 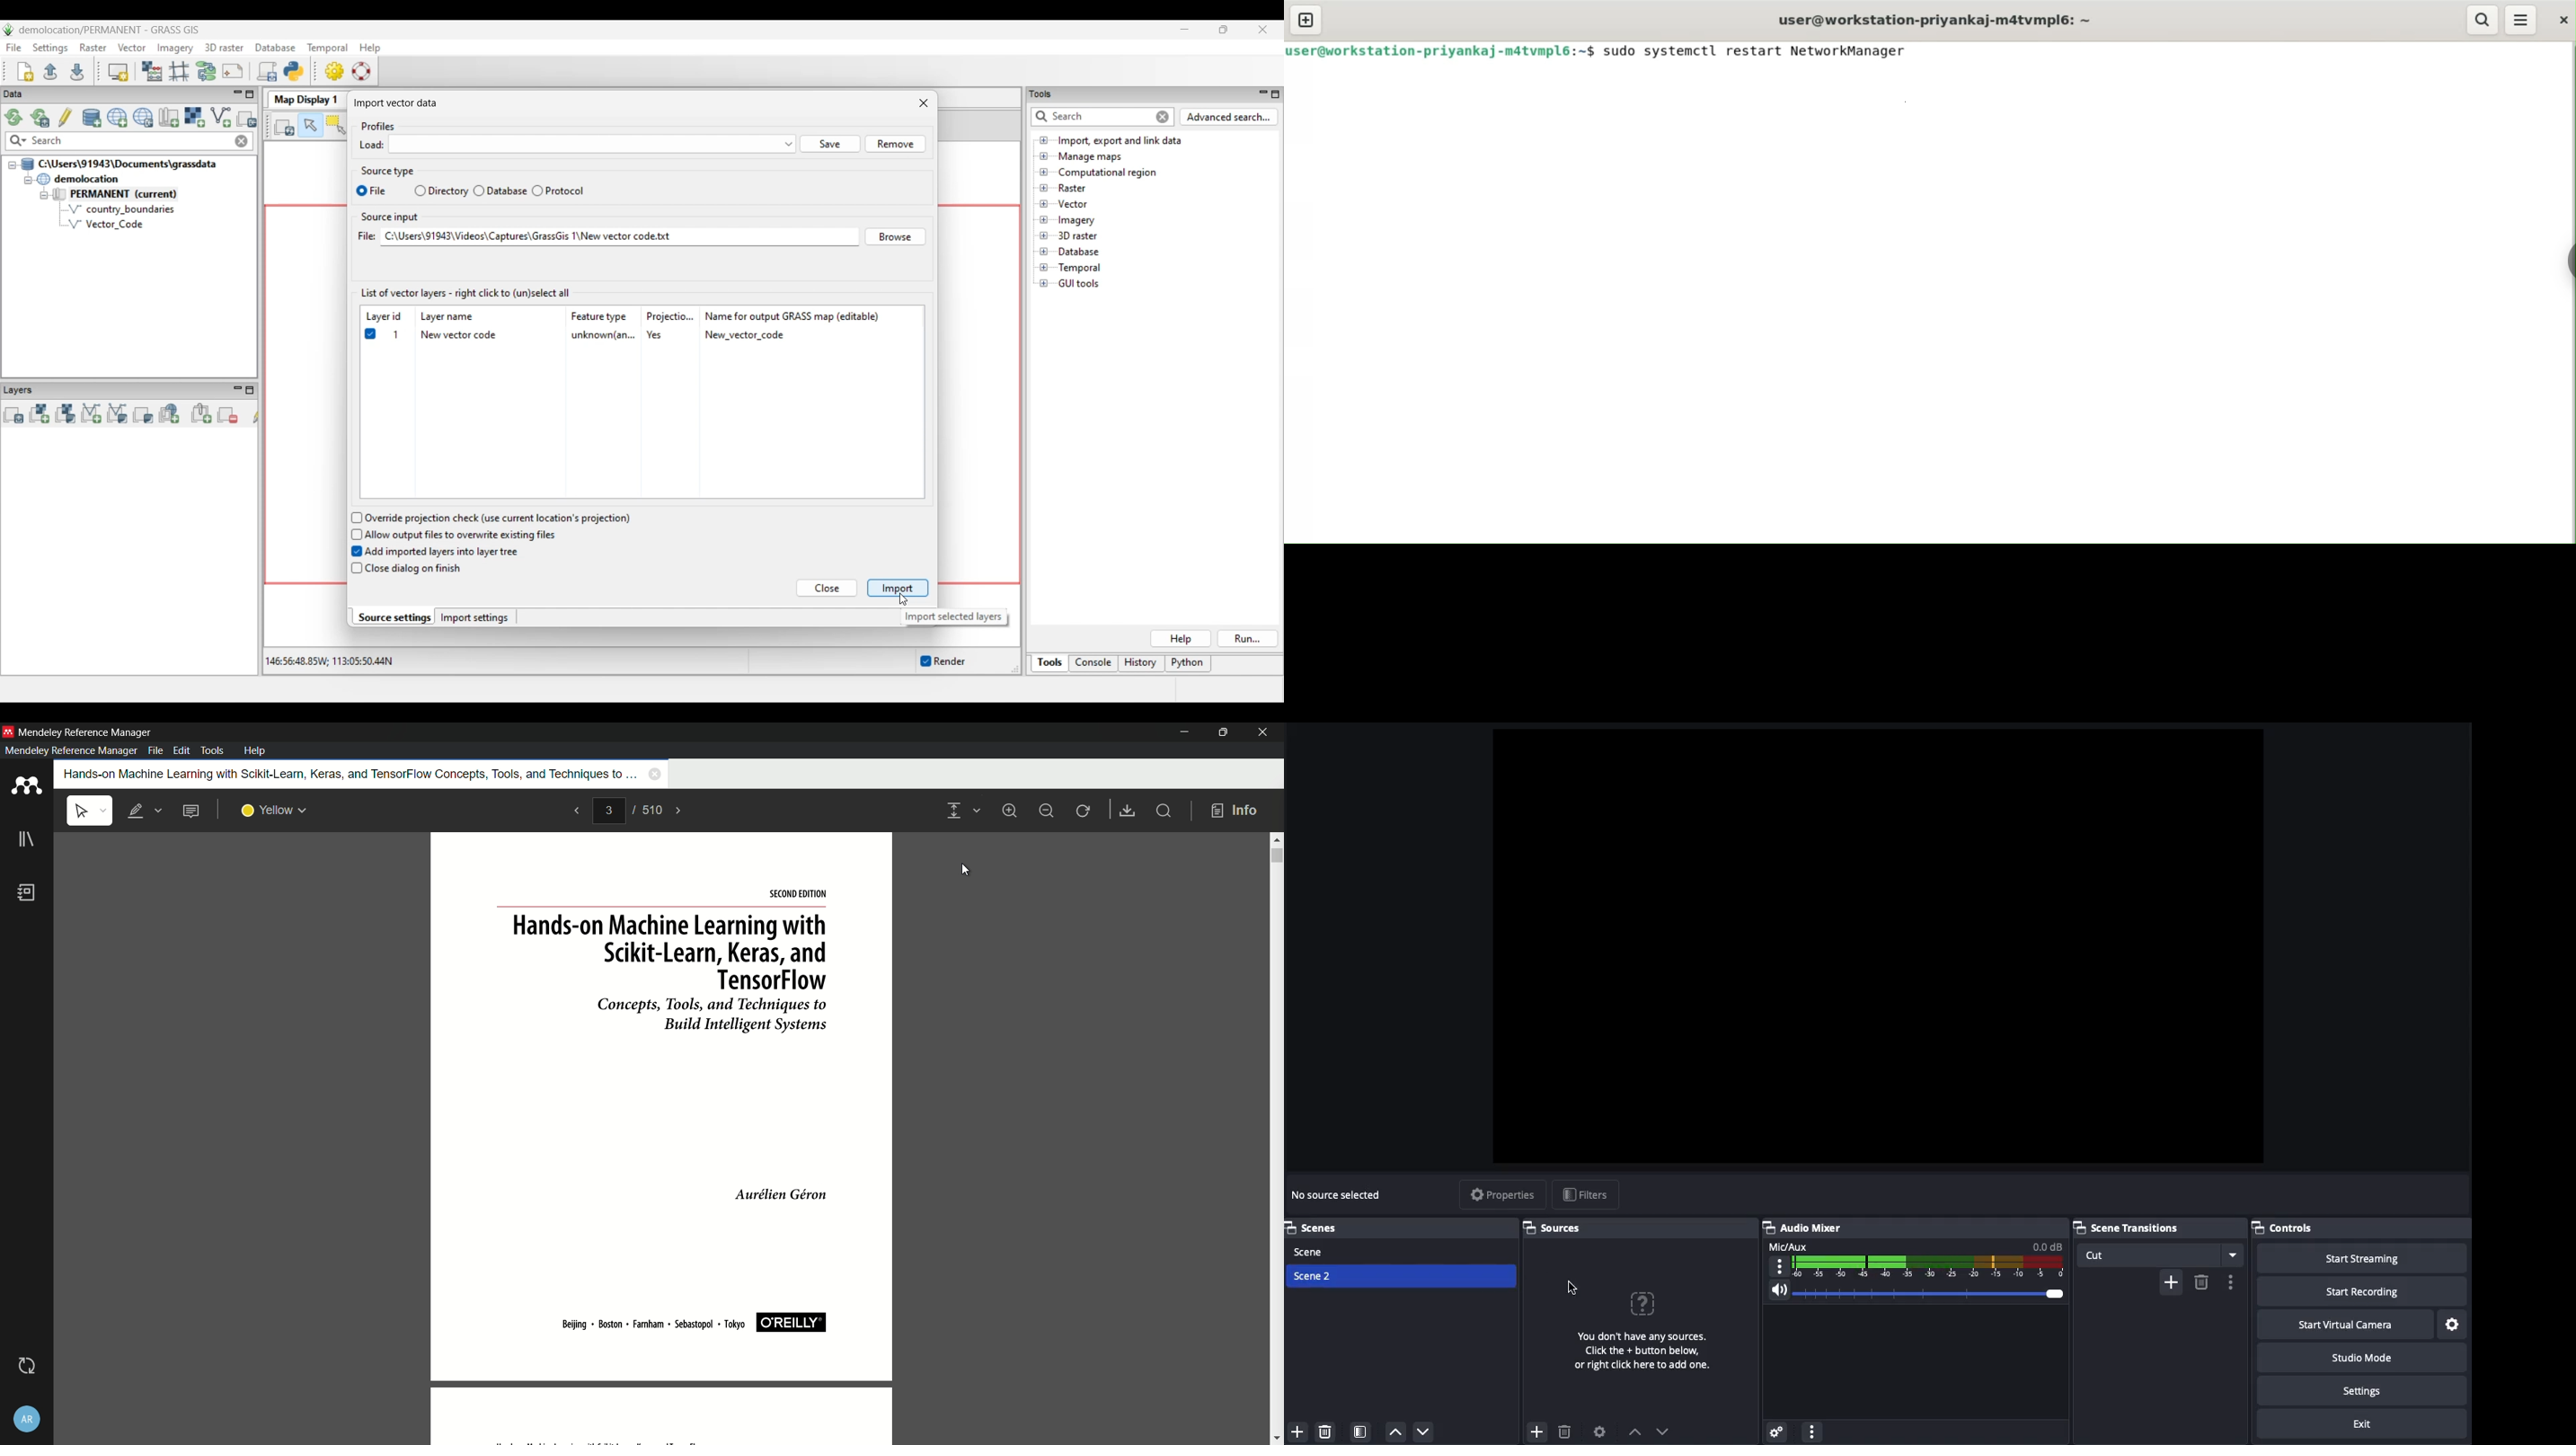 What do you see at coordinates (1585, 1193) in the screenshot?
I see `Filters` at bounding box center [1585, 1193].